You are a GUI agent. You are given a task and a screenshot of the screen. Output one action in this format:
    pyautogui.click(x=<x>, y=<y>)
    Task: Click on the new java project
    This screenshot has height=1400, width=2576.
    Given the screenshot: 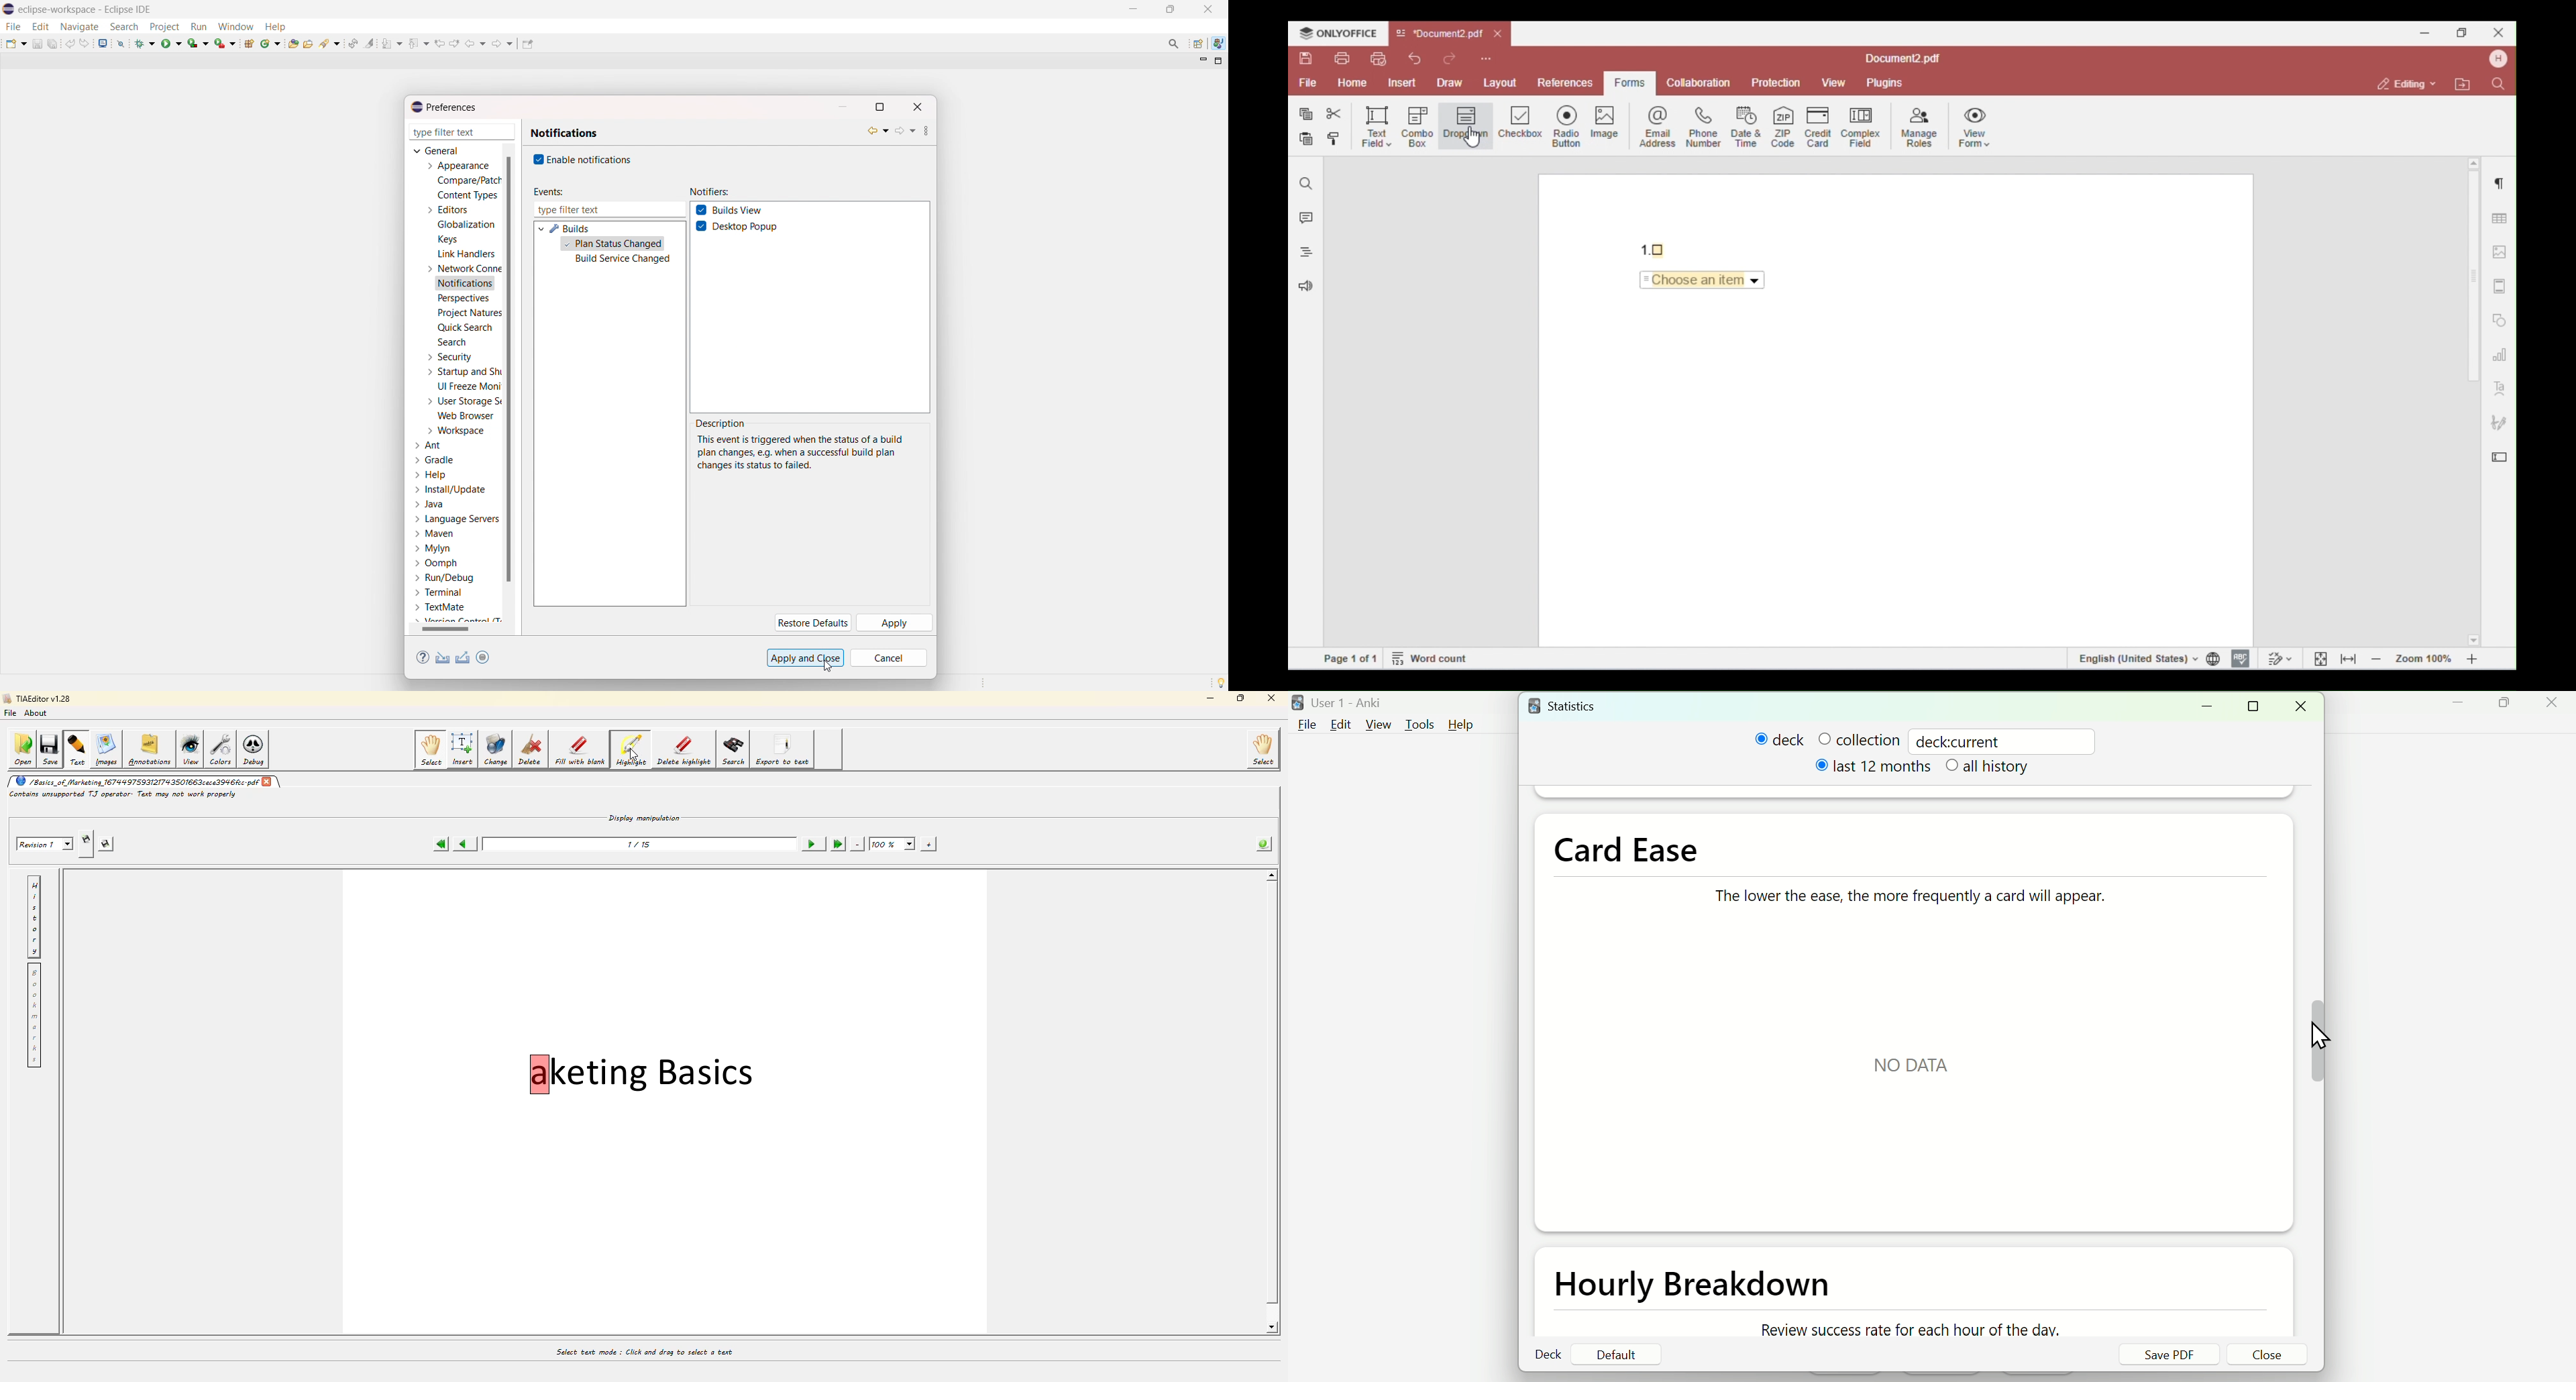 What is the action you would take?
    pyautogui.click(x=250, y=44)
    